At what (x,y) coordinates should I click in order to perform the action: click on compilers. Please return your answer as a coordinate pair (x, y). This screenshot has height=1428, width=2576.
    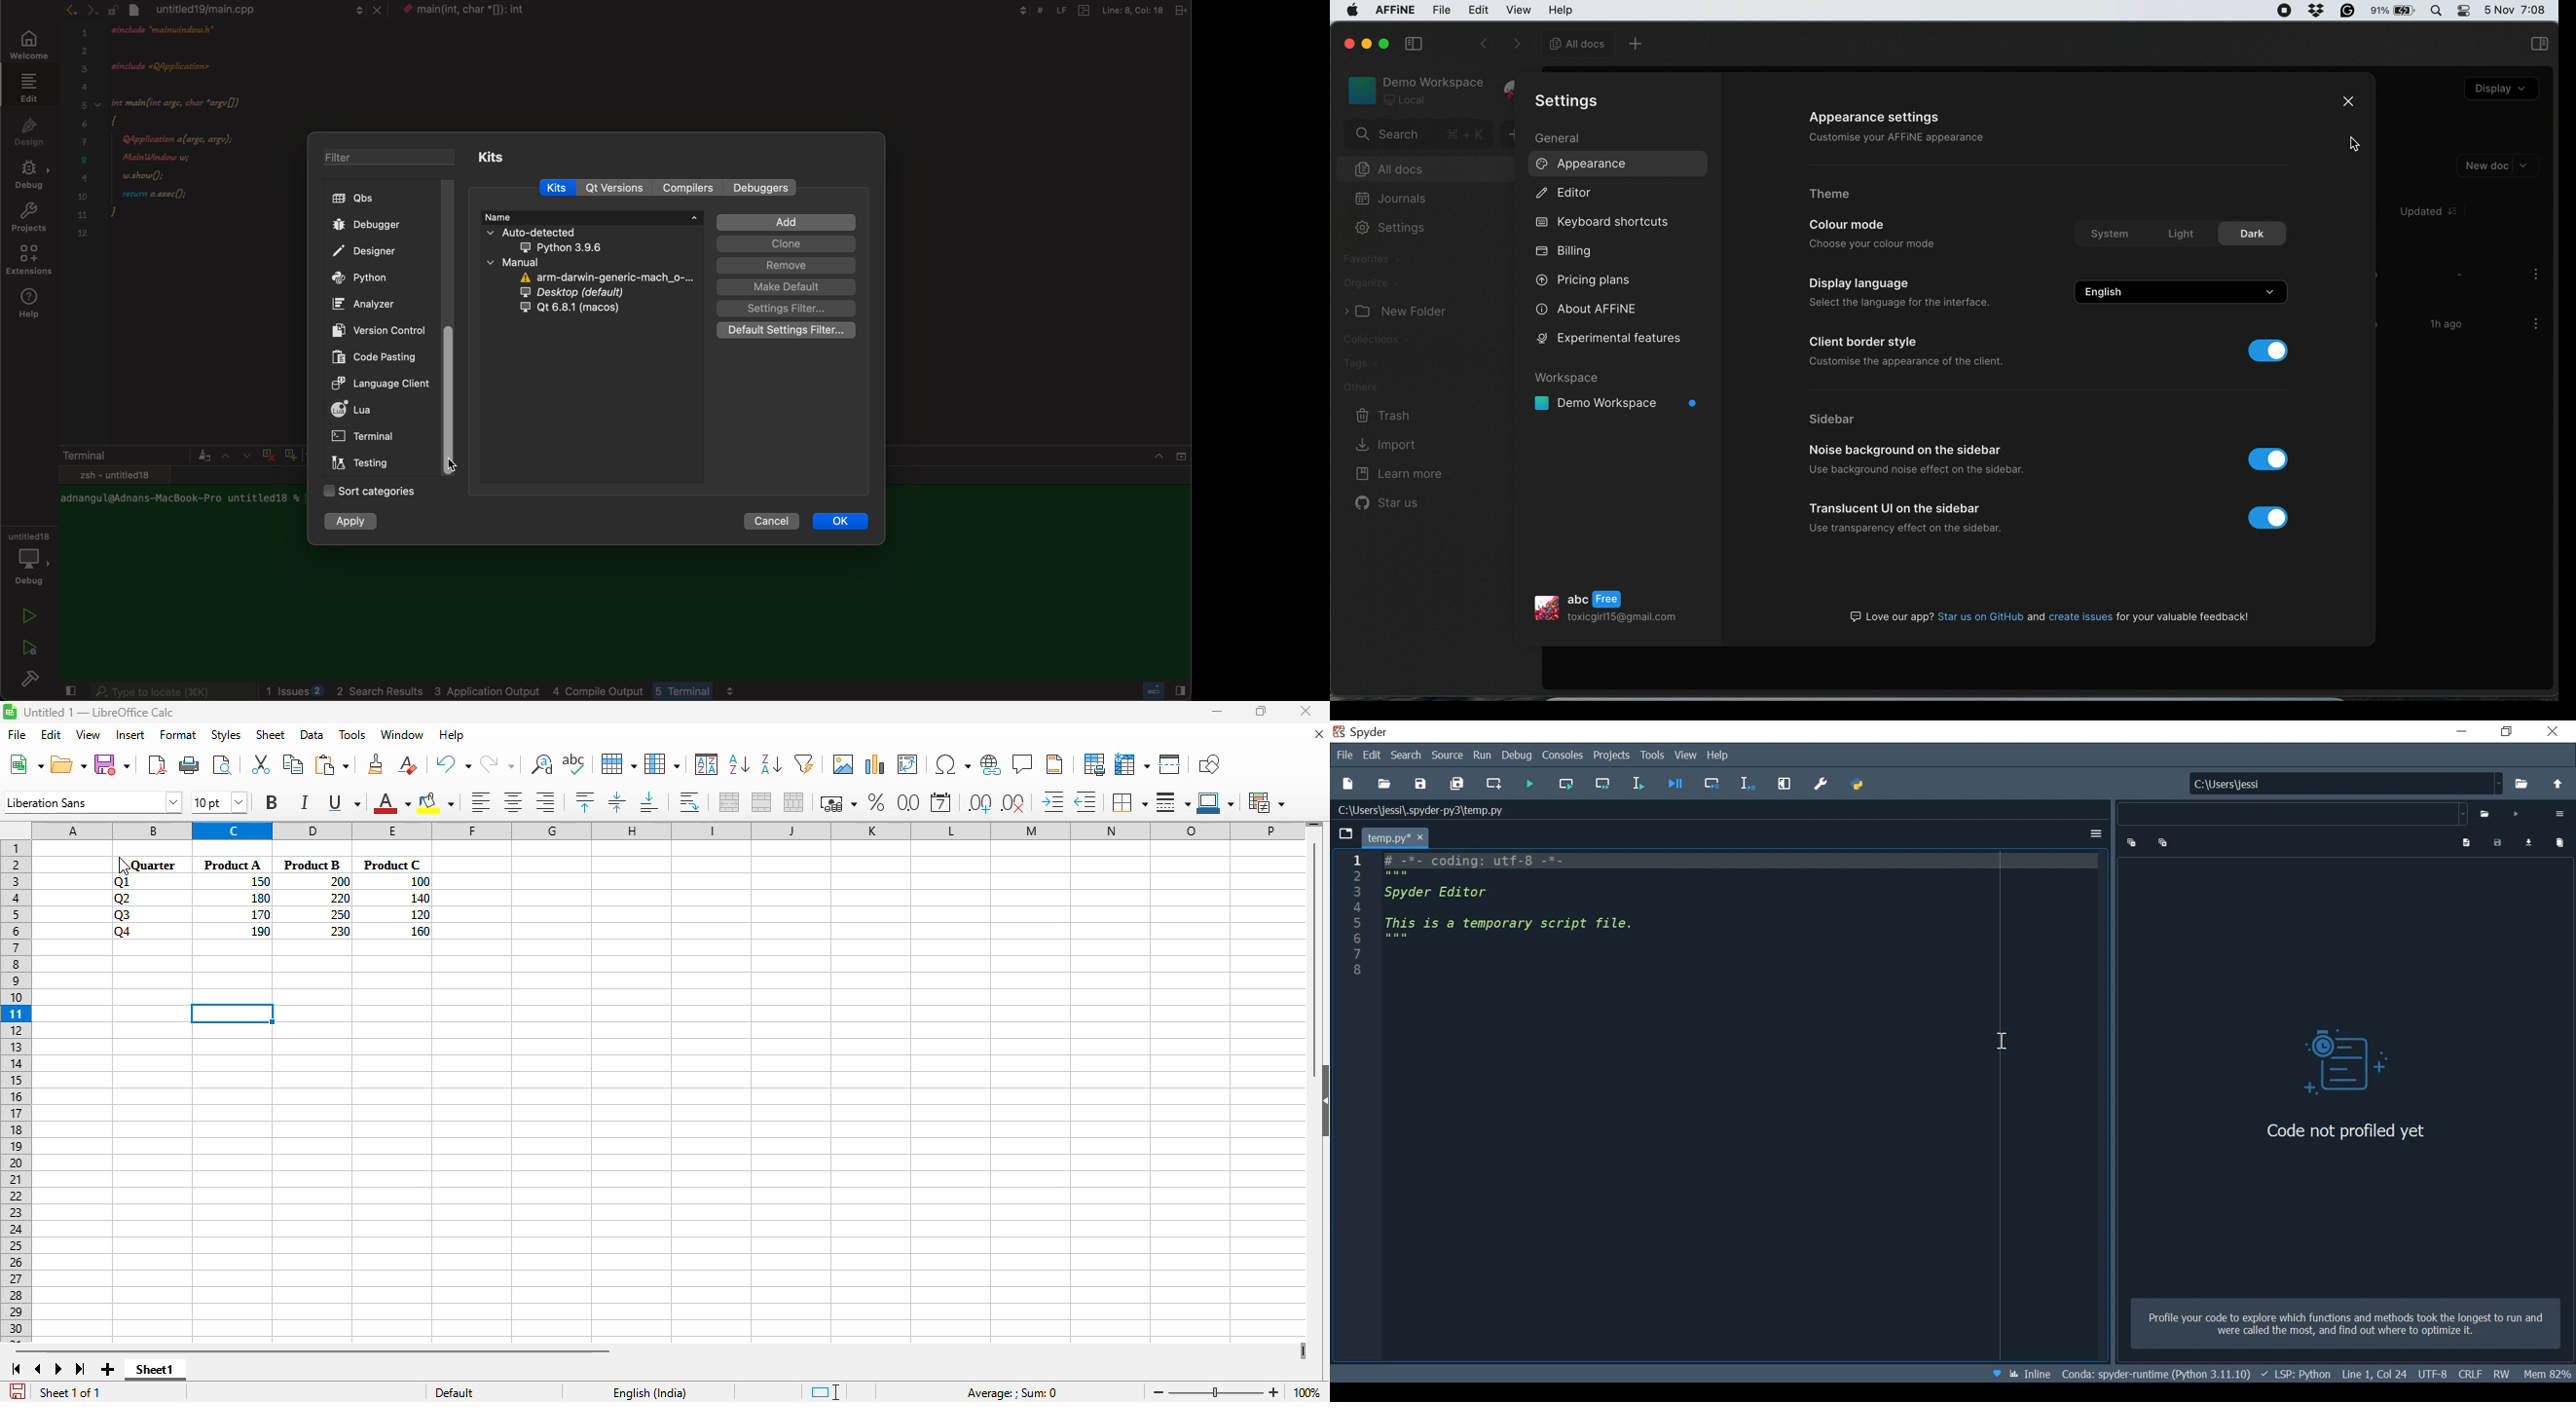
    Looking at the image, I should click on (687, 189).